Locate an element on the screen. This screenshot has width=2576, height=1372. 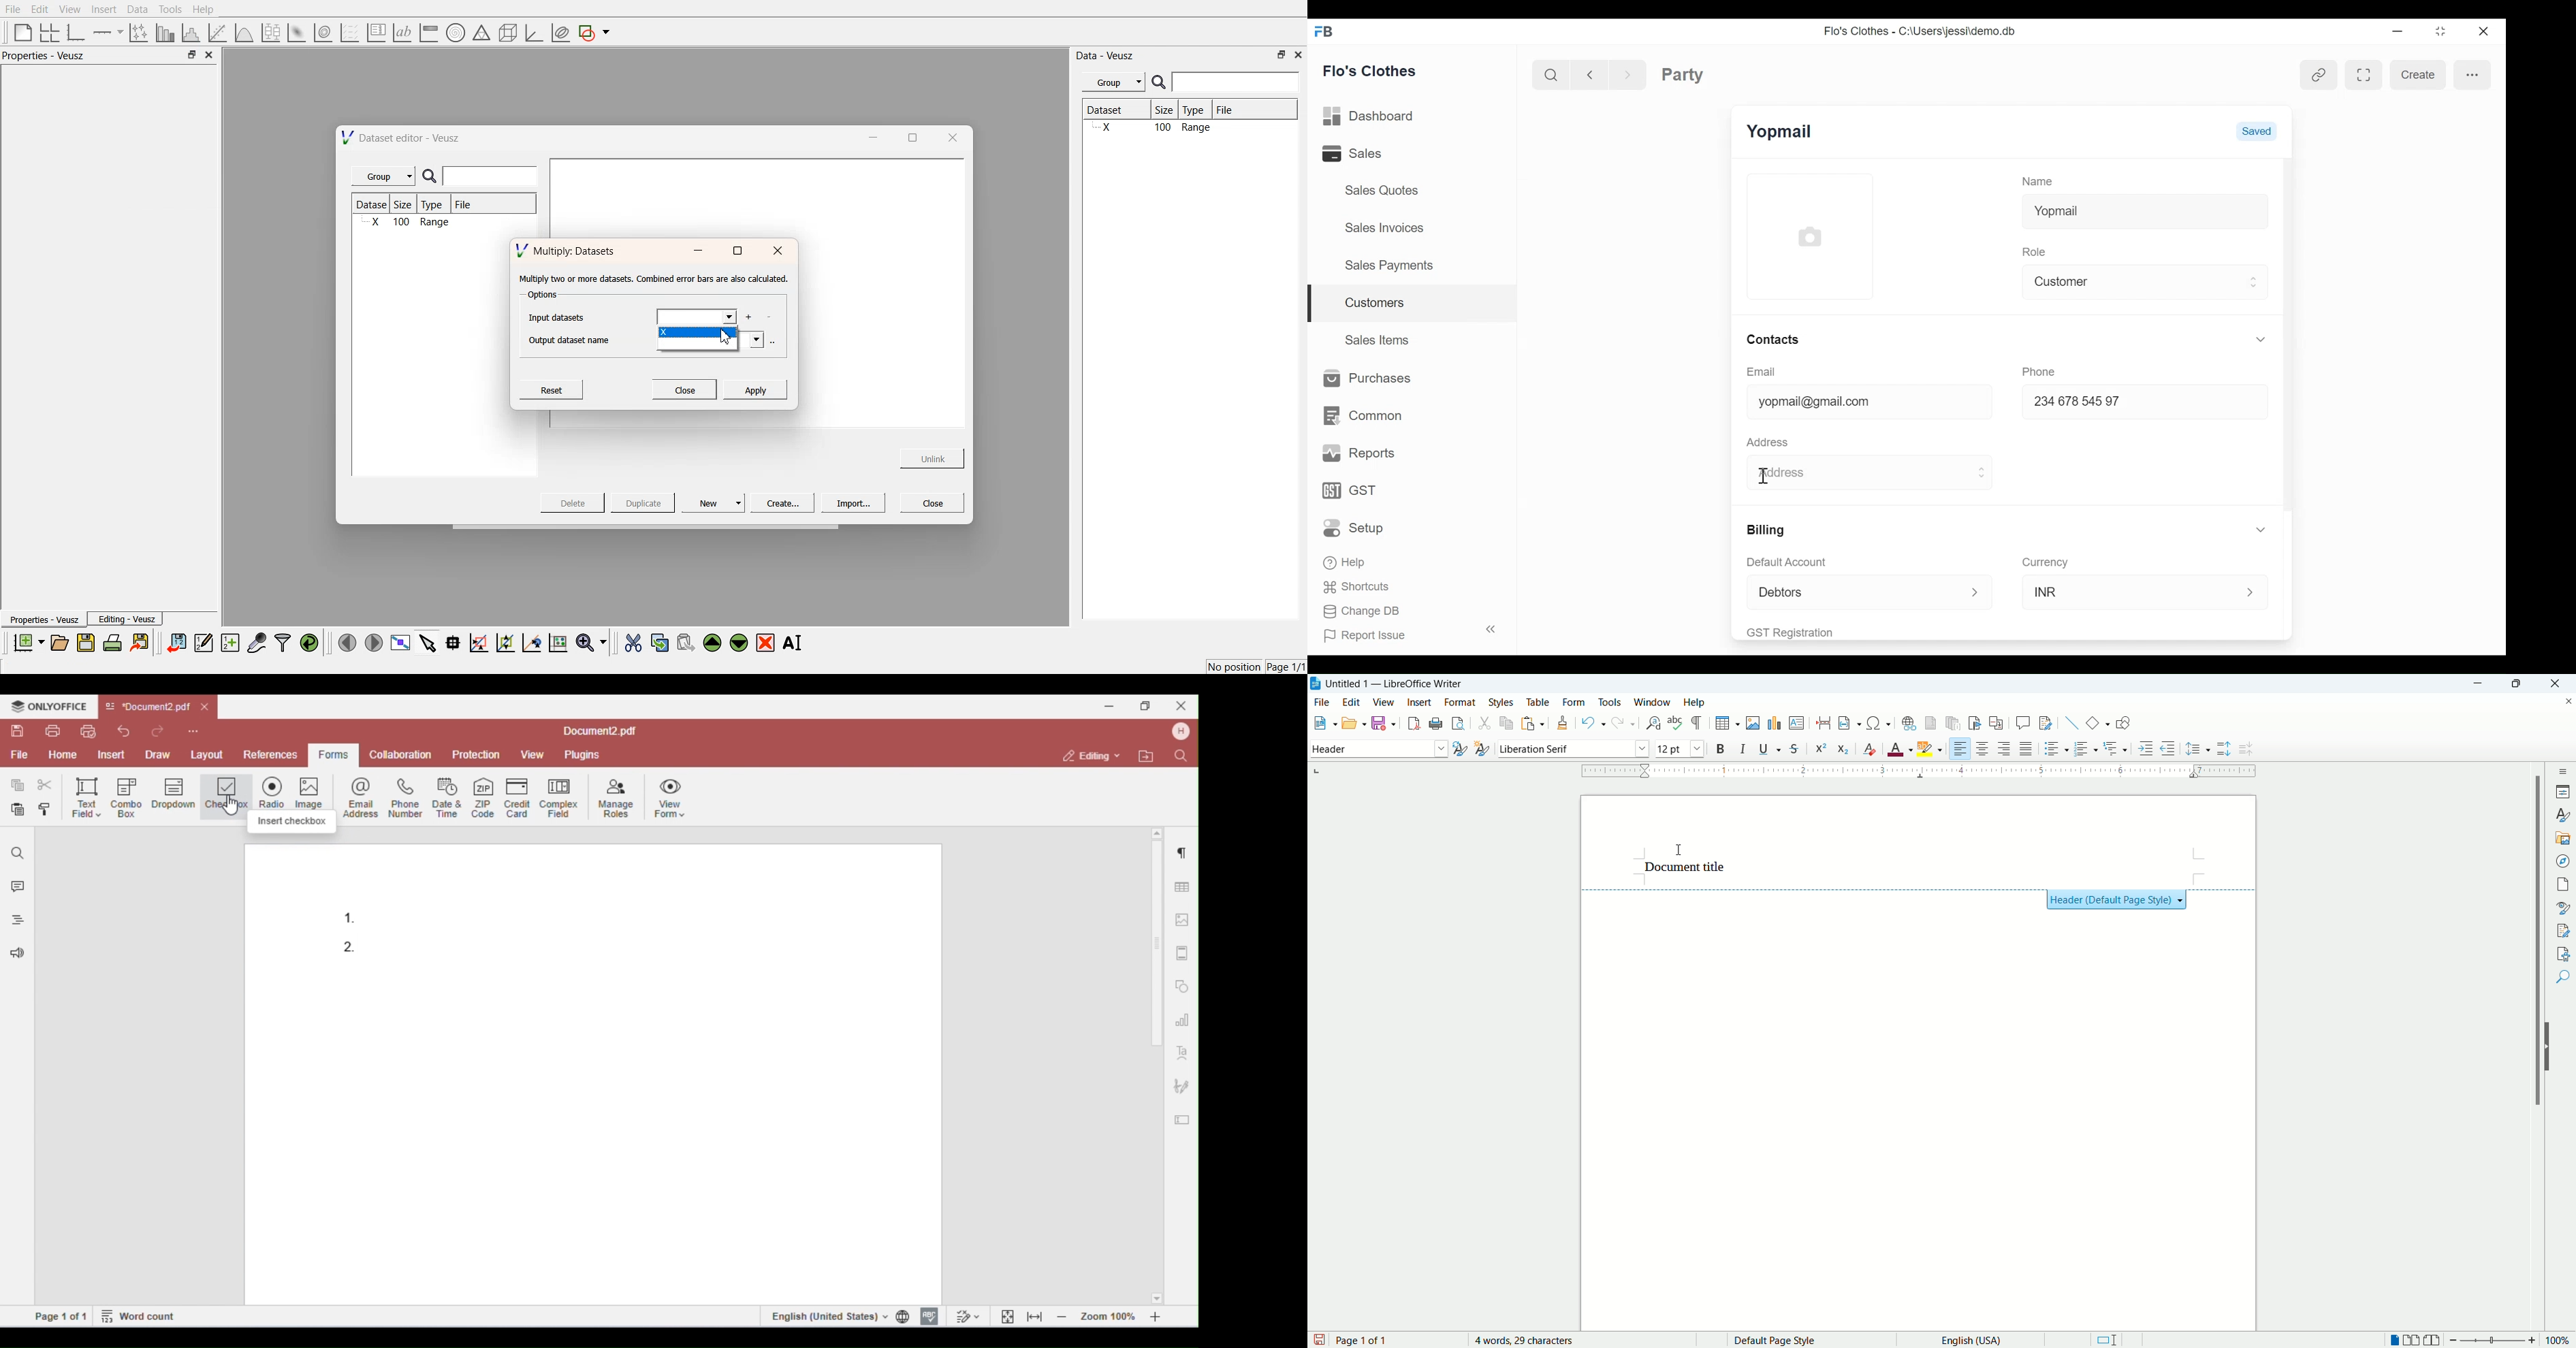
Flo's Clothes is located at coordinates (1372, 71).